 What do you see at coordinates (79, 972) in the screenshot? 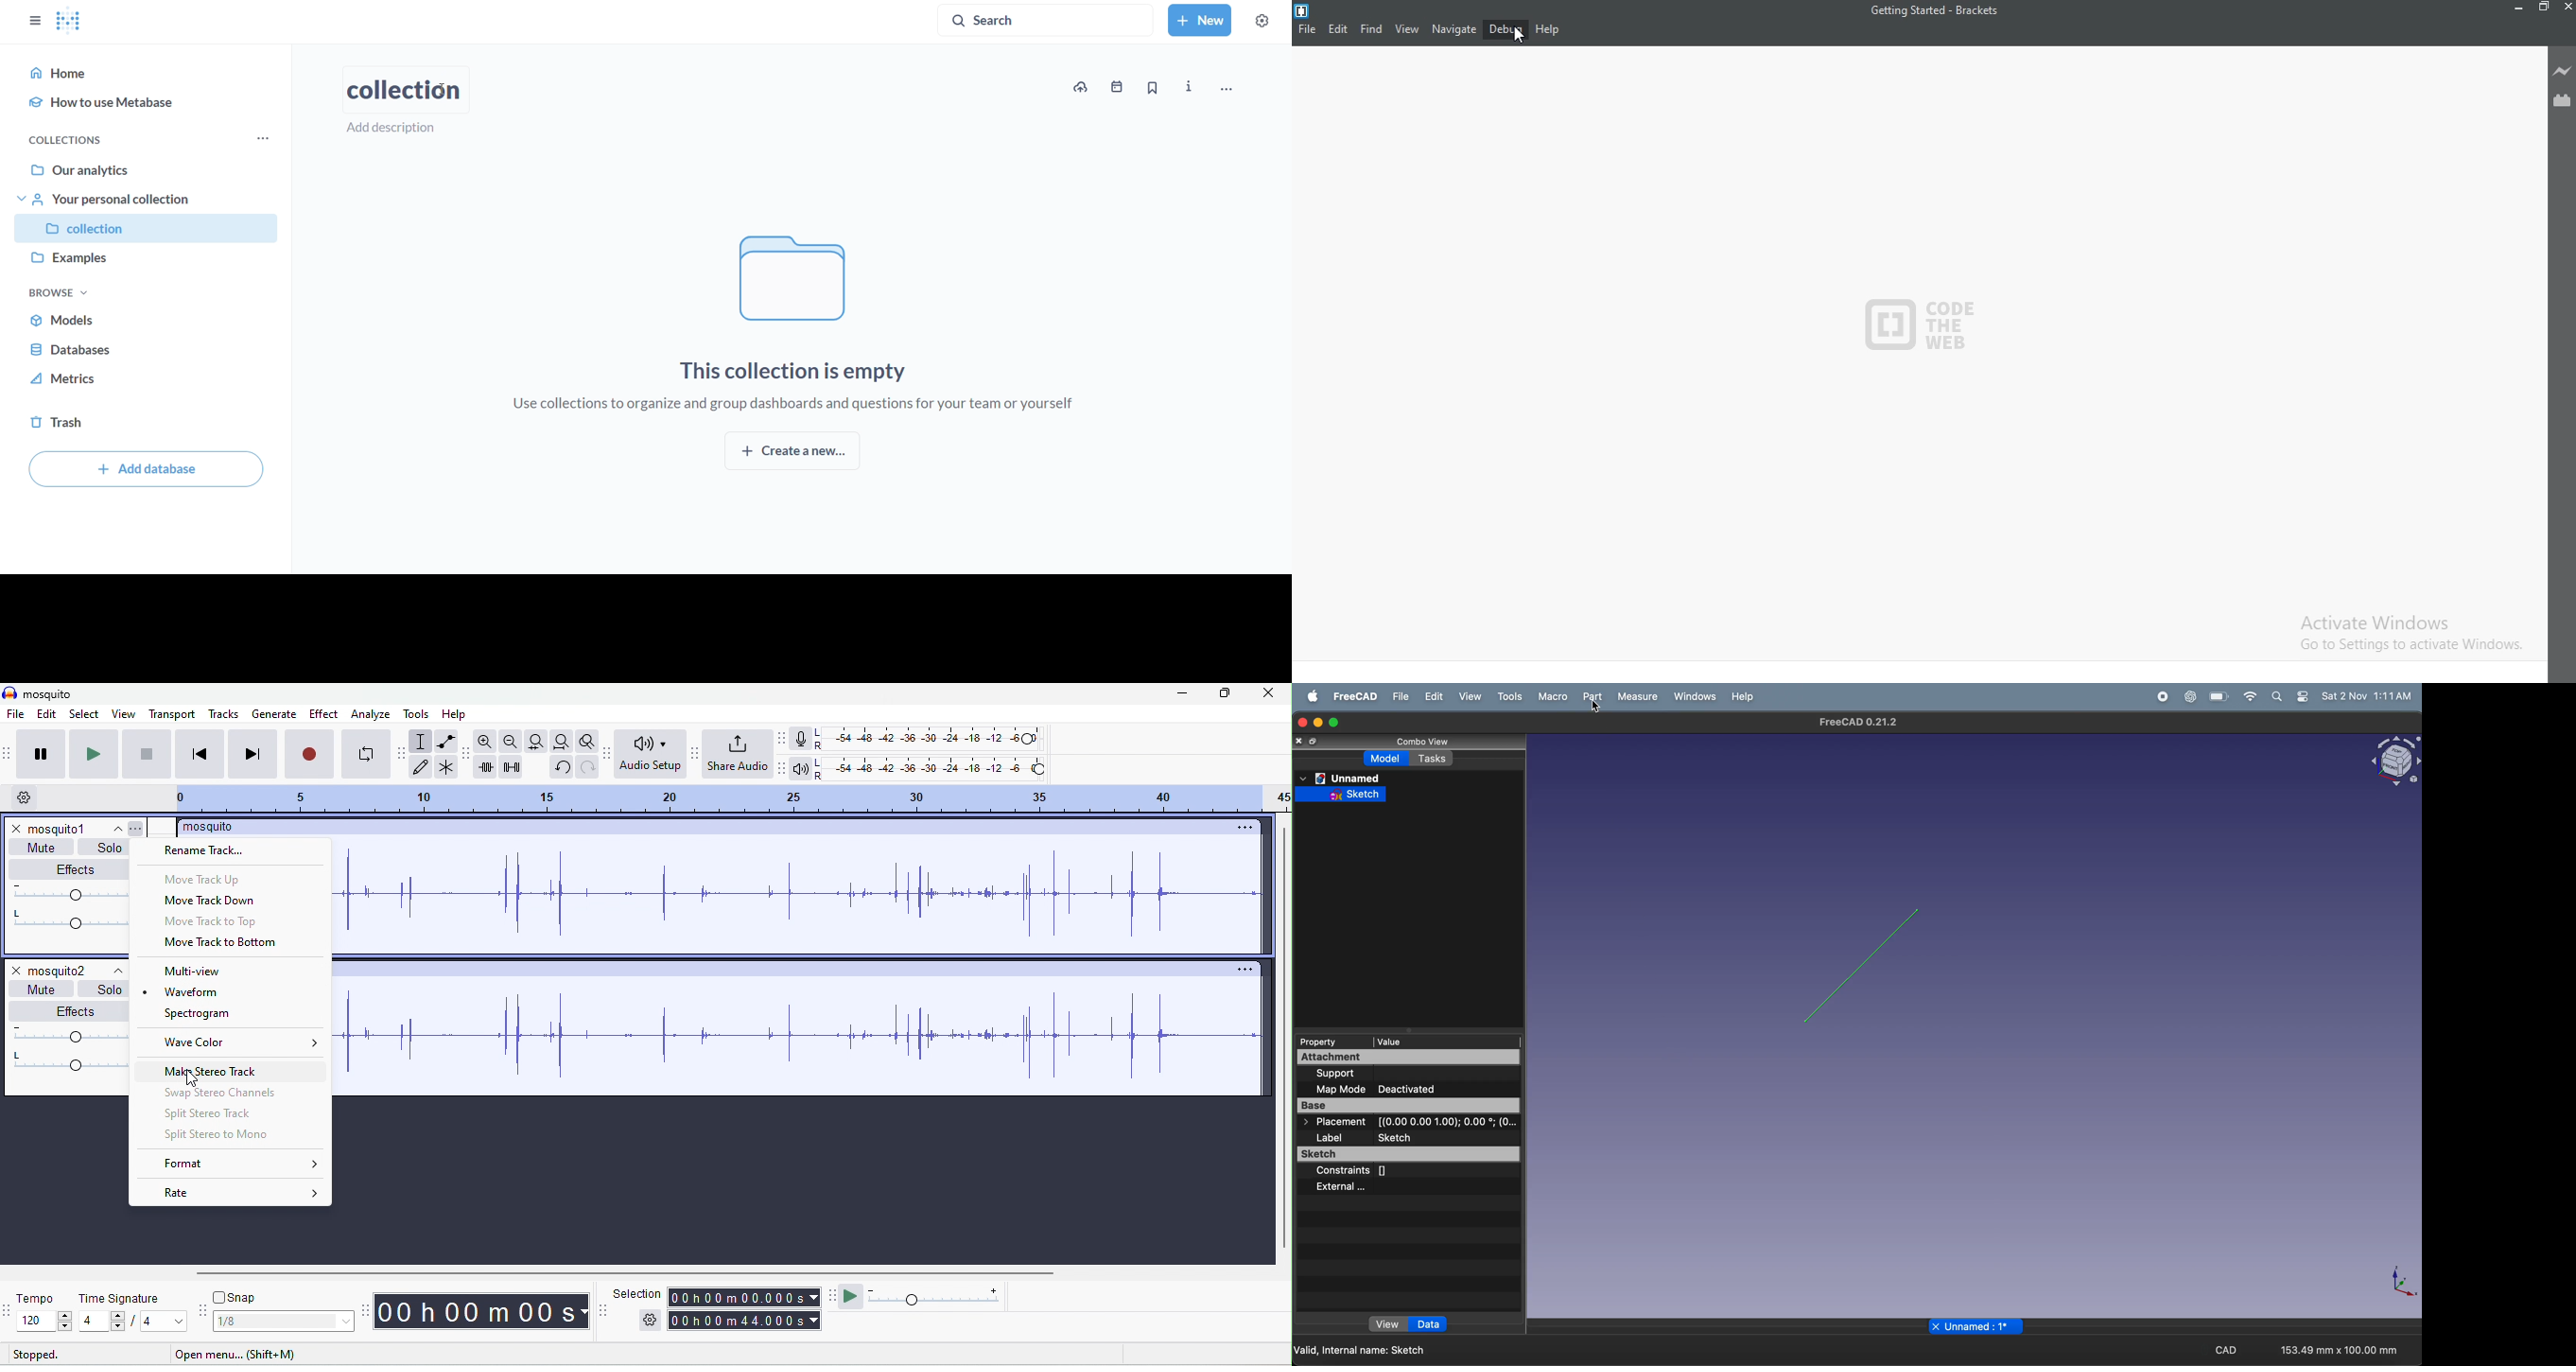
I see `track2` at bounding box center [79, 972].